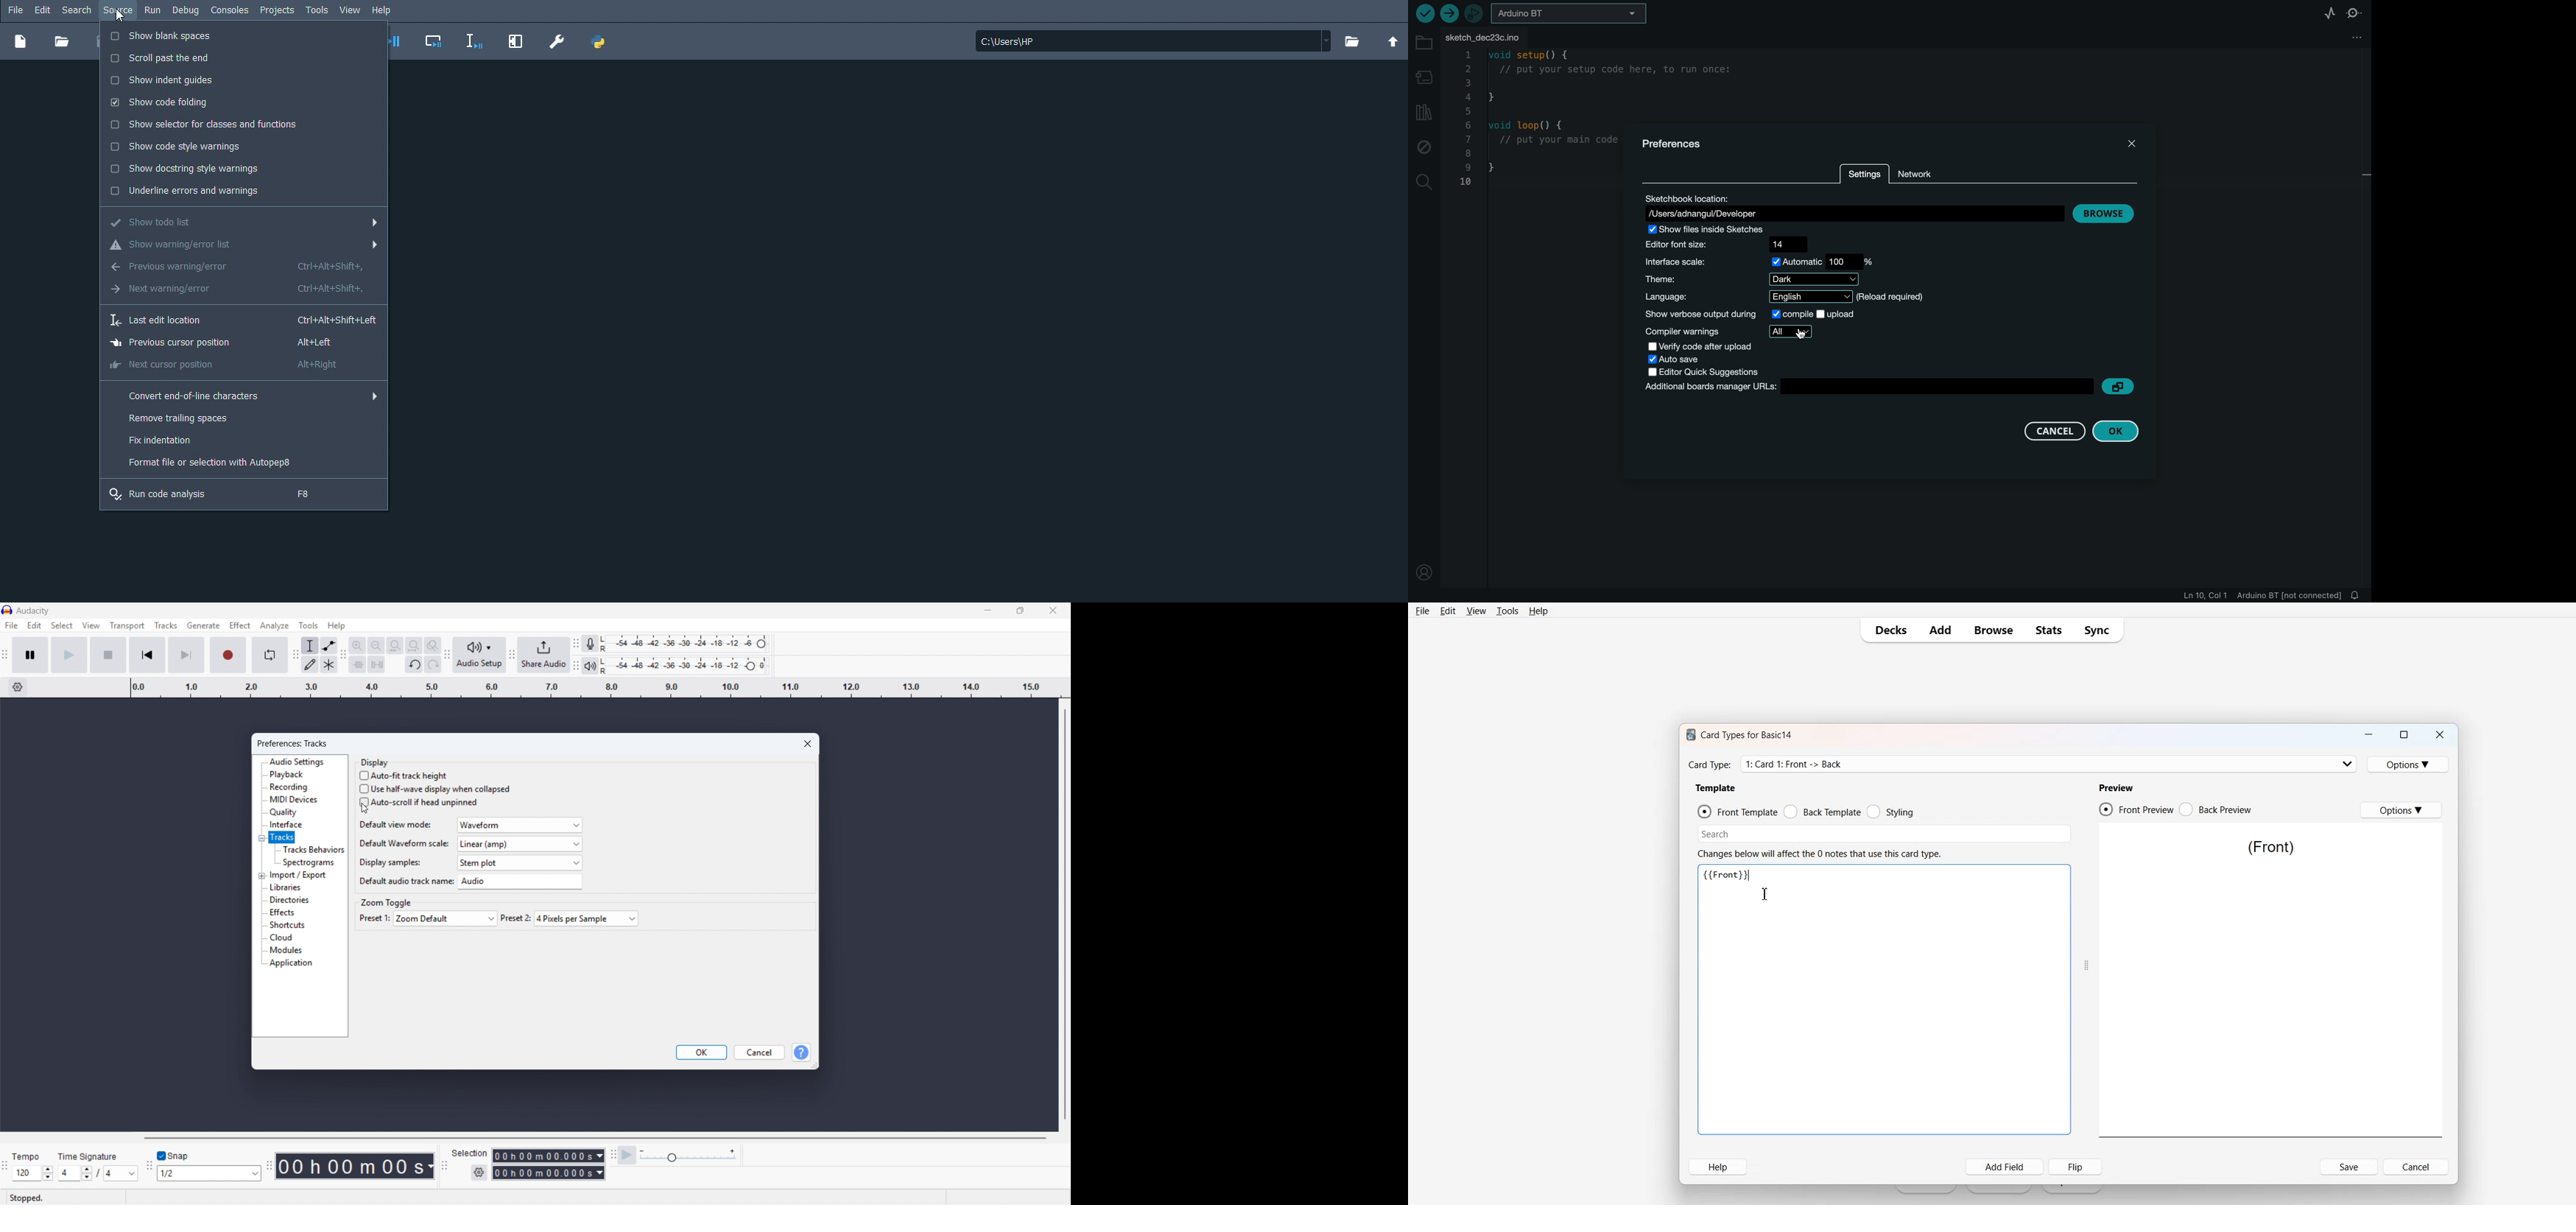 The image size is (2576, 1232). I want to click on recording, so click(289, 787).